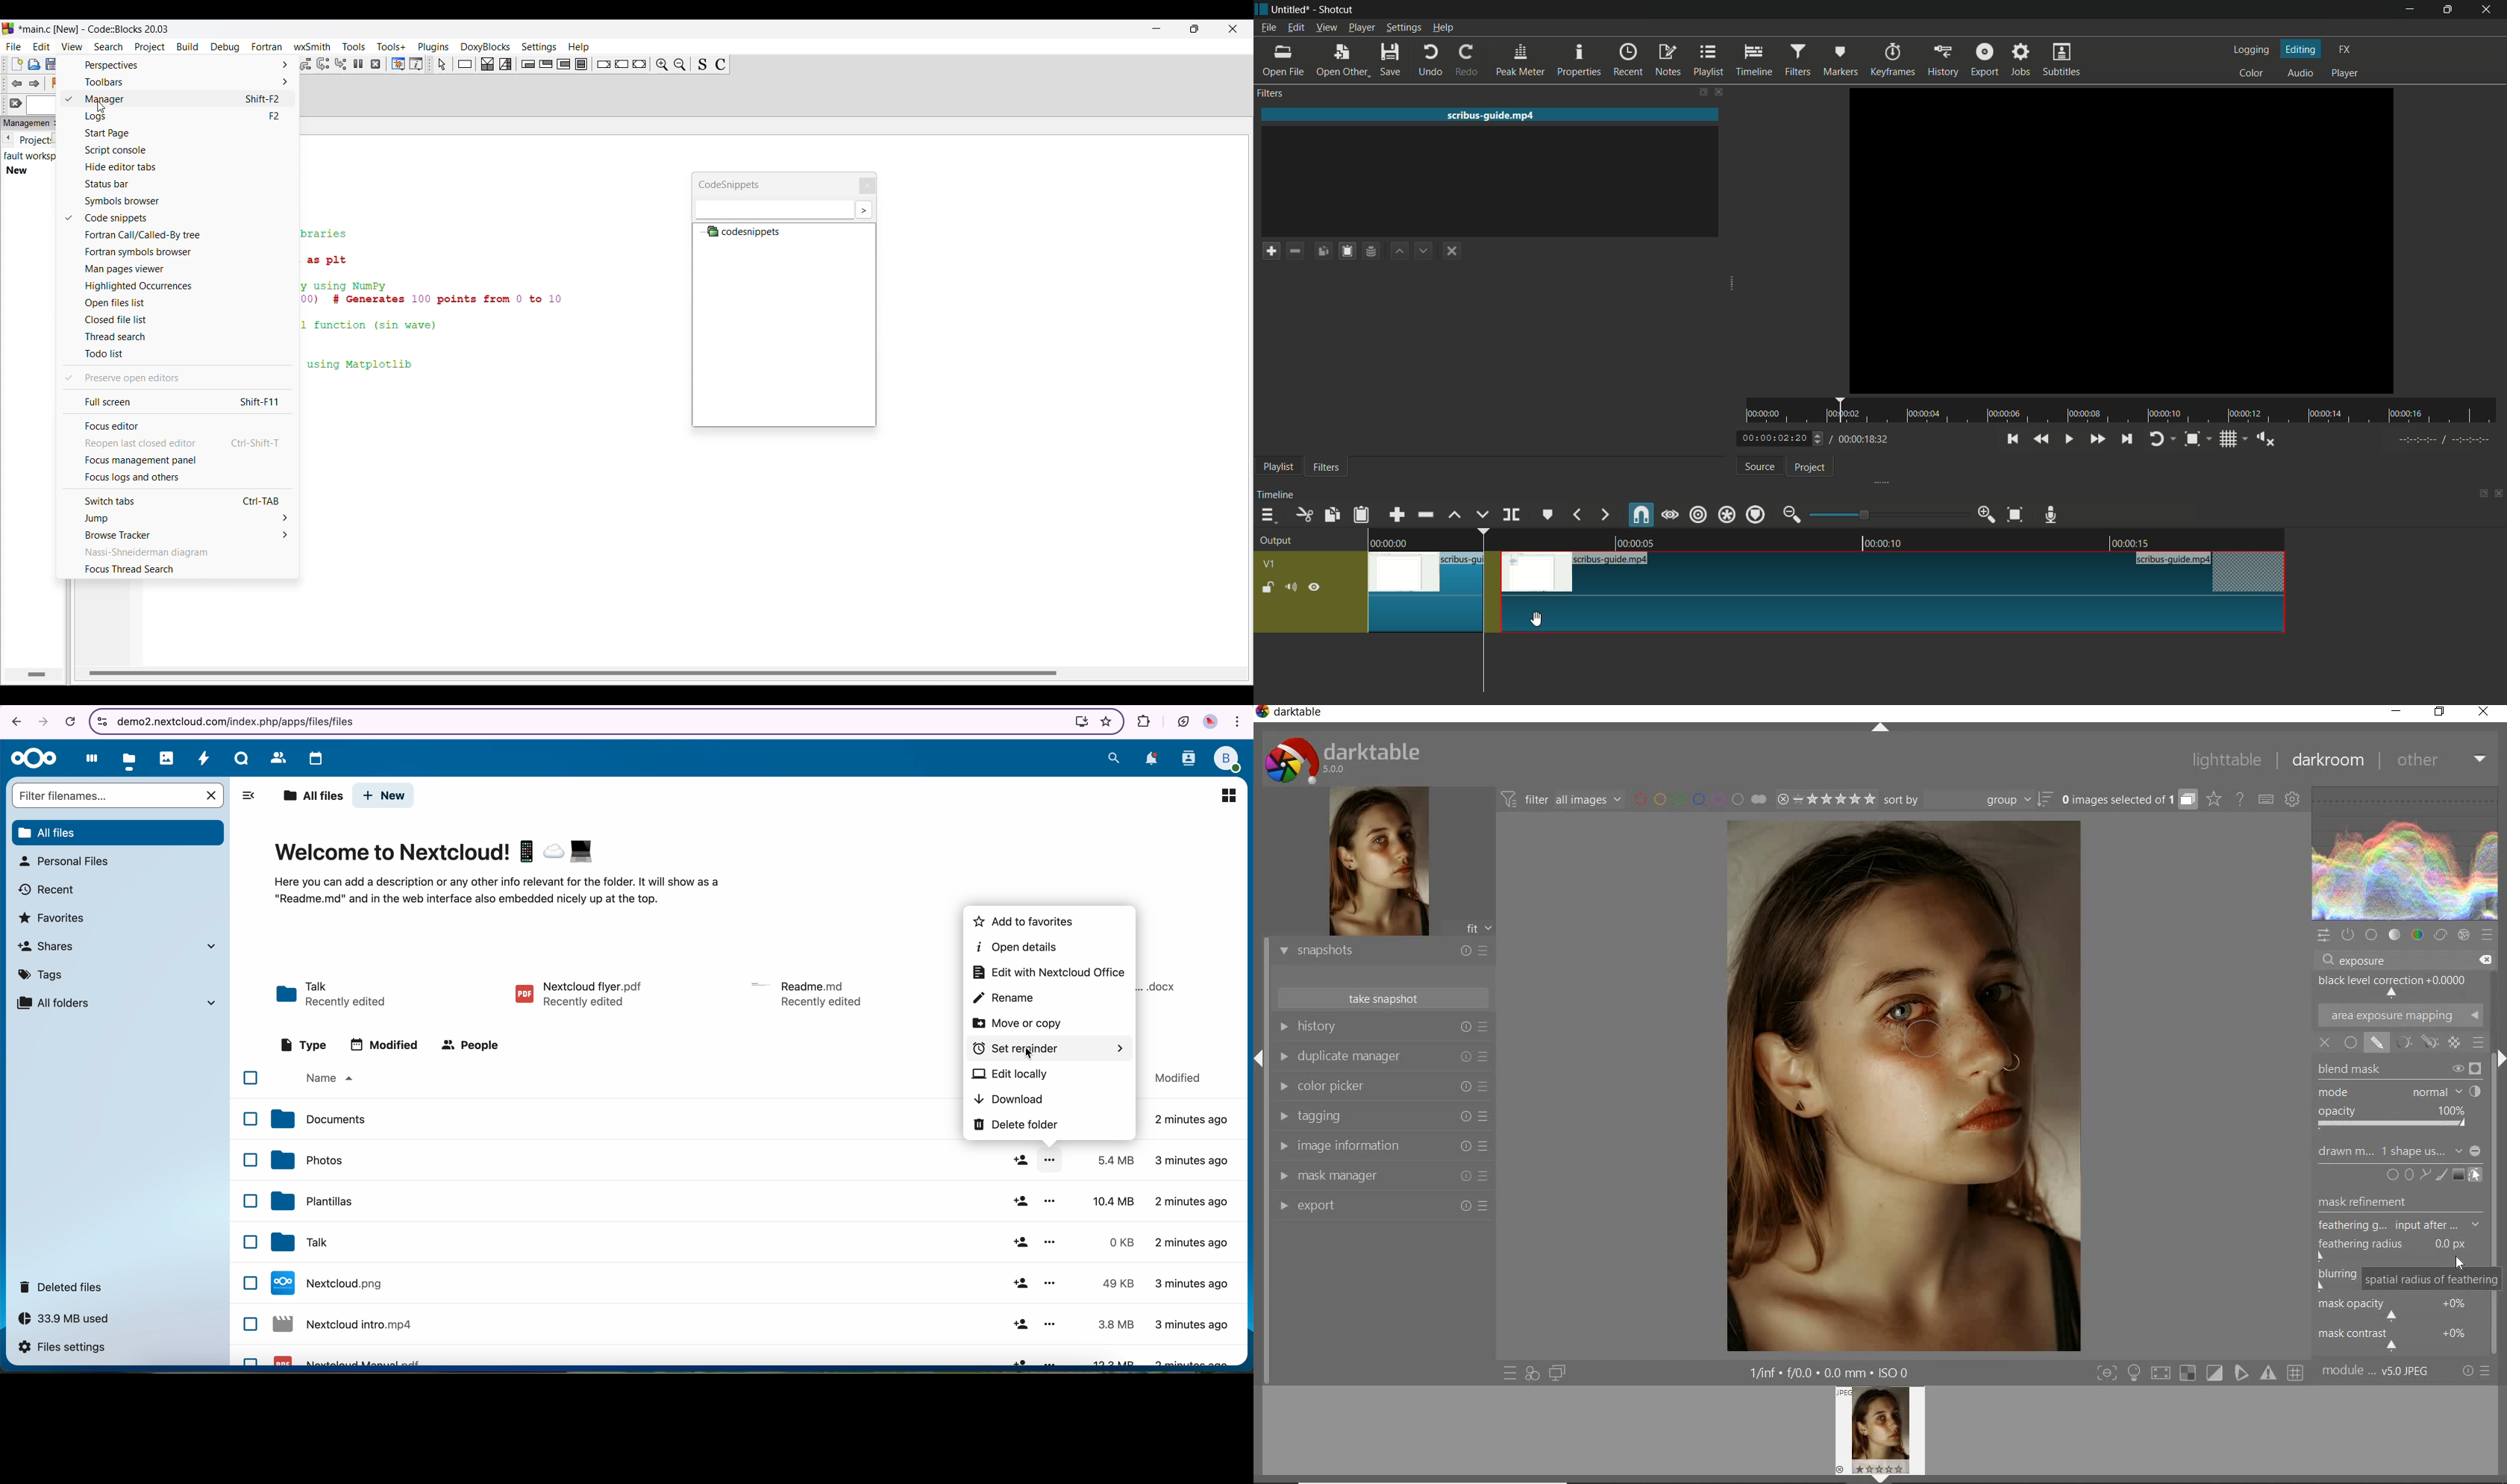 The image size is (2520, 1484). Describe the element at coordinates (1114, 1242) in the screenshot. I see `0` at that location.